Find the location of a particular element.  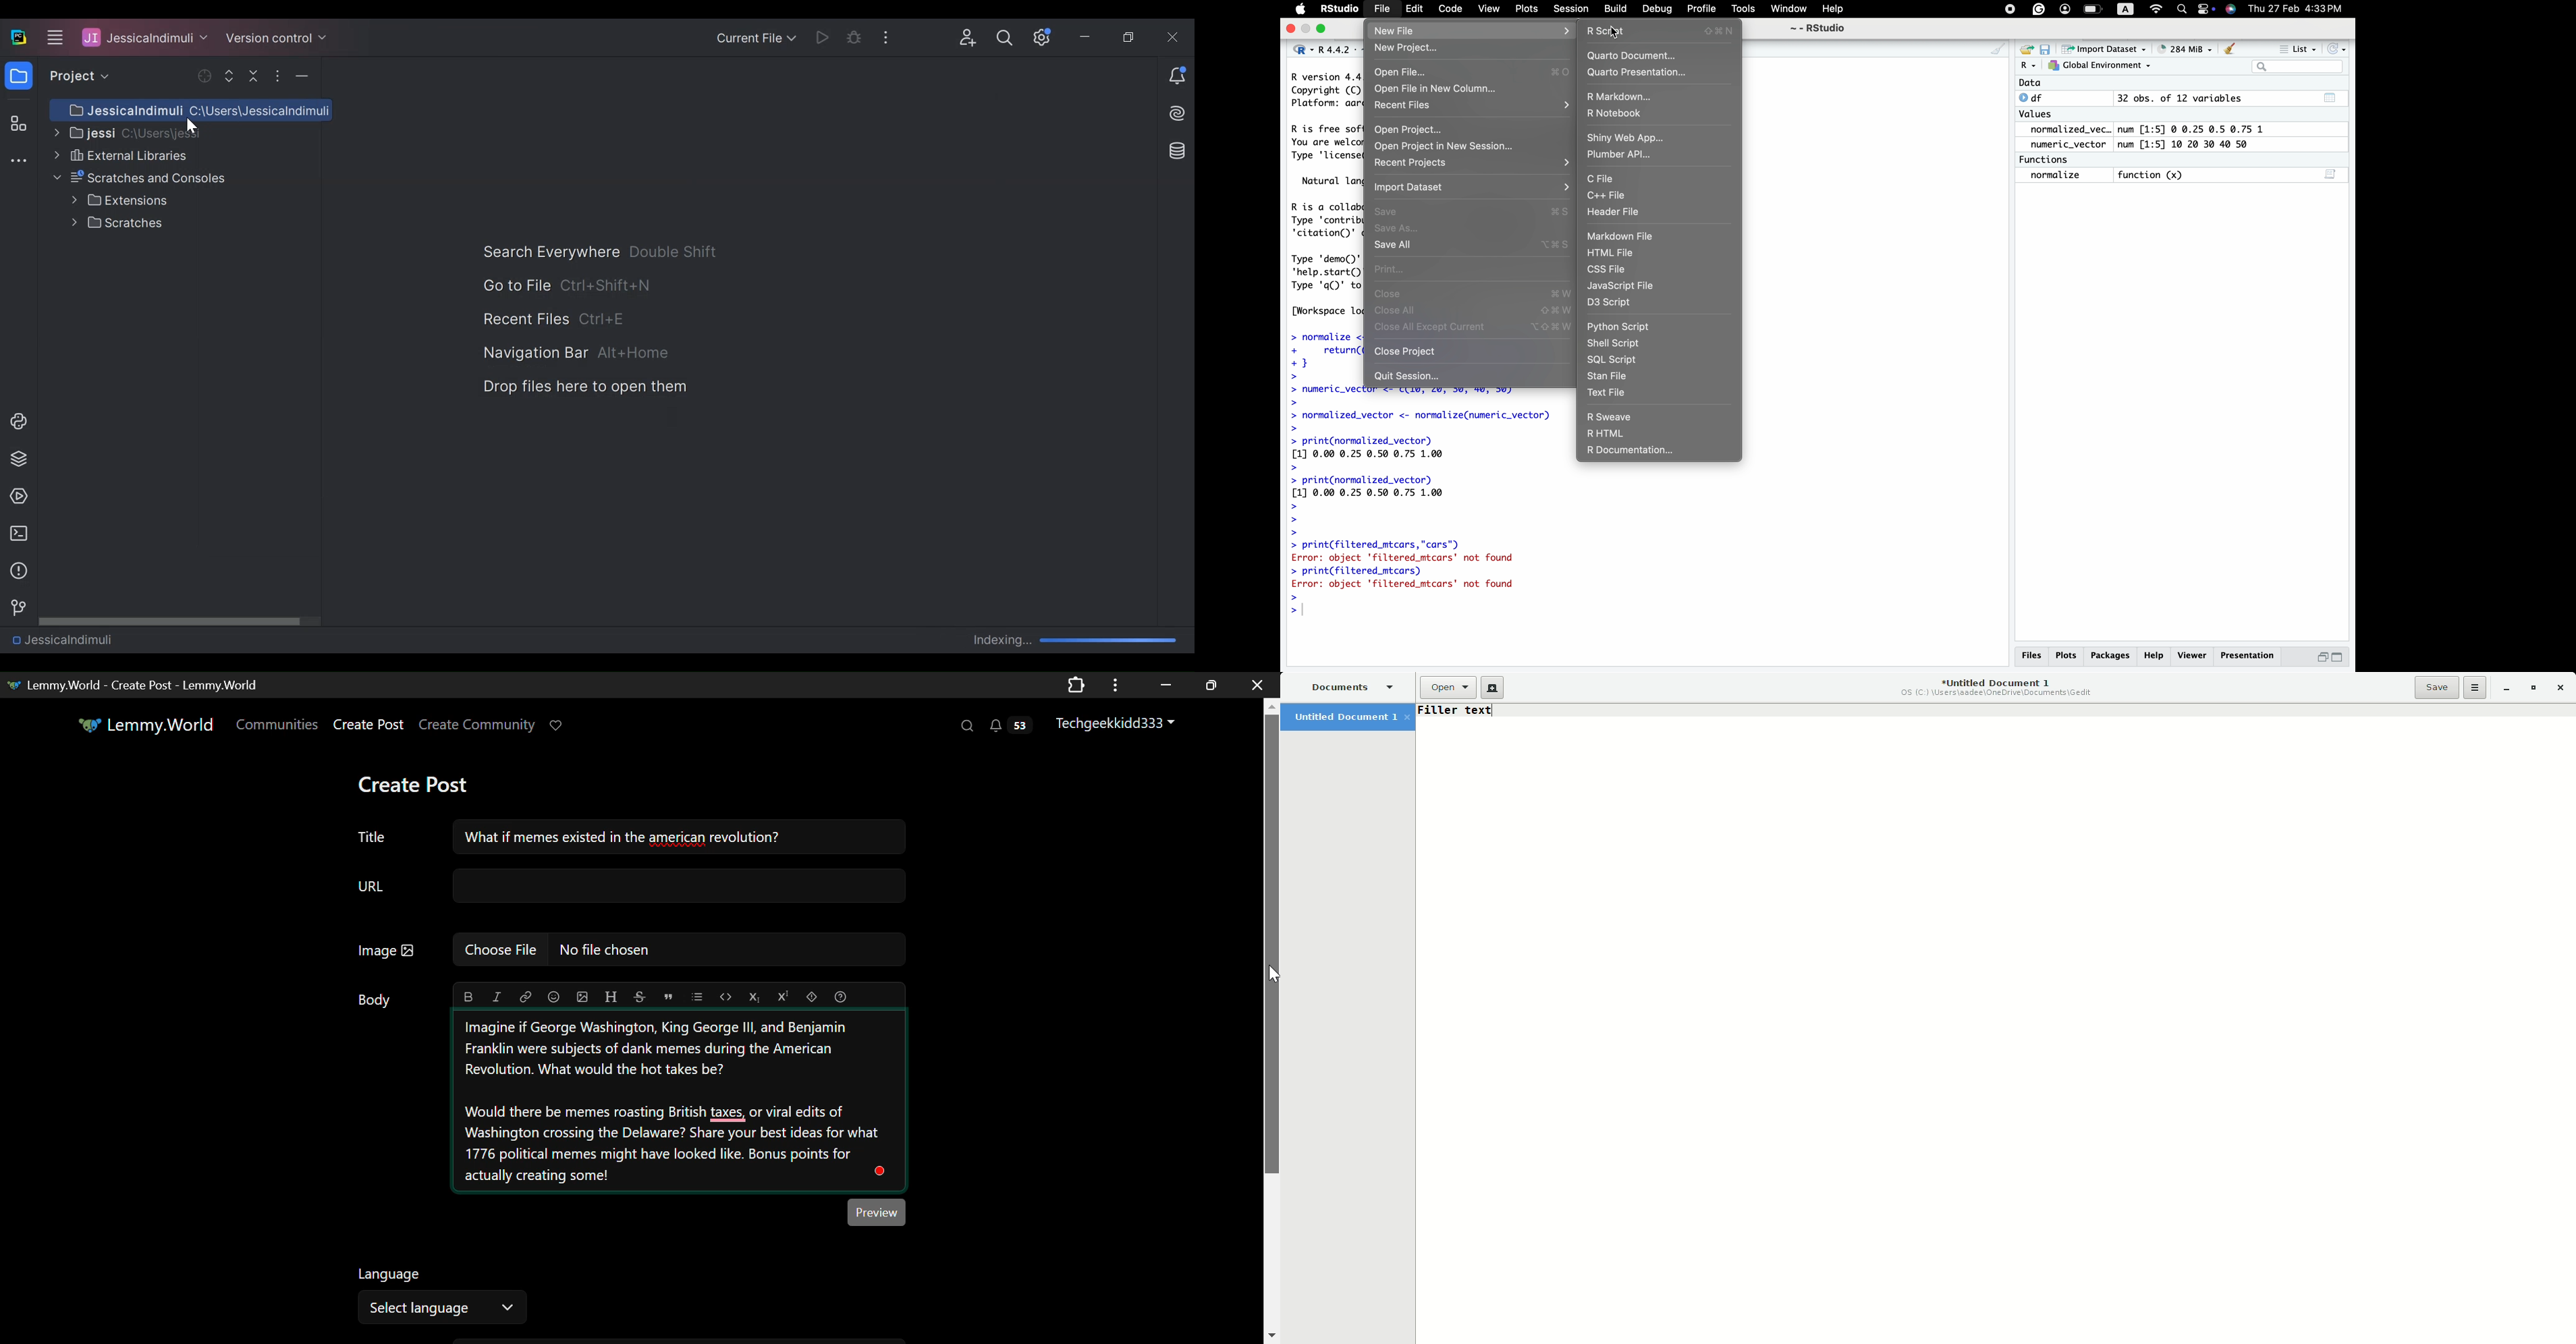

R Sweave is located at coordinates (1610, 416).